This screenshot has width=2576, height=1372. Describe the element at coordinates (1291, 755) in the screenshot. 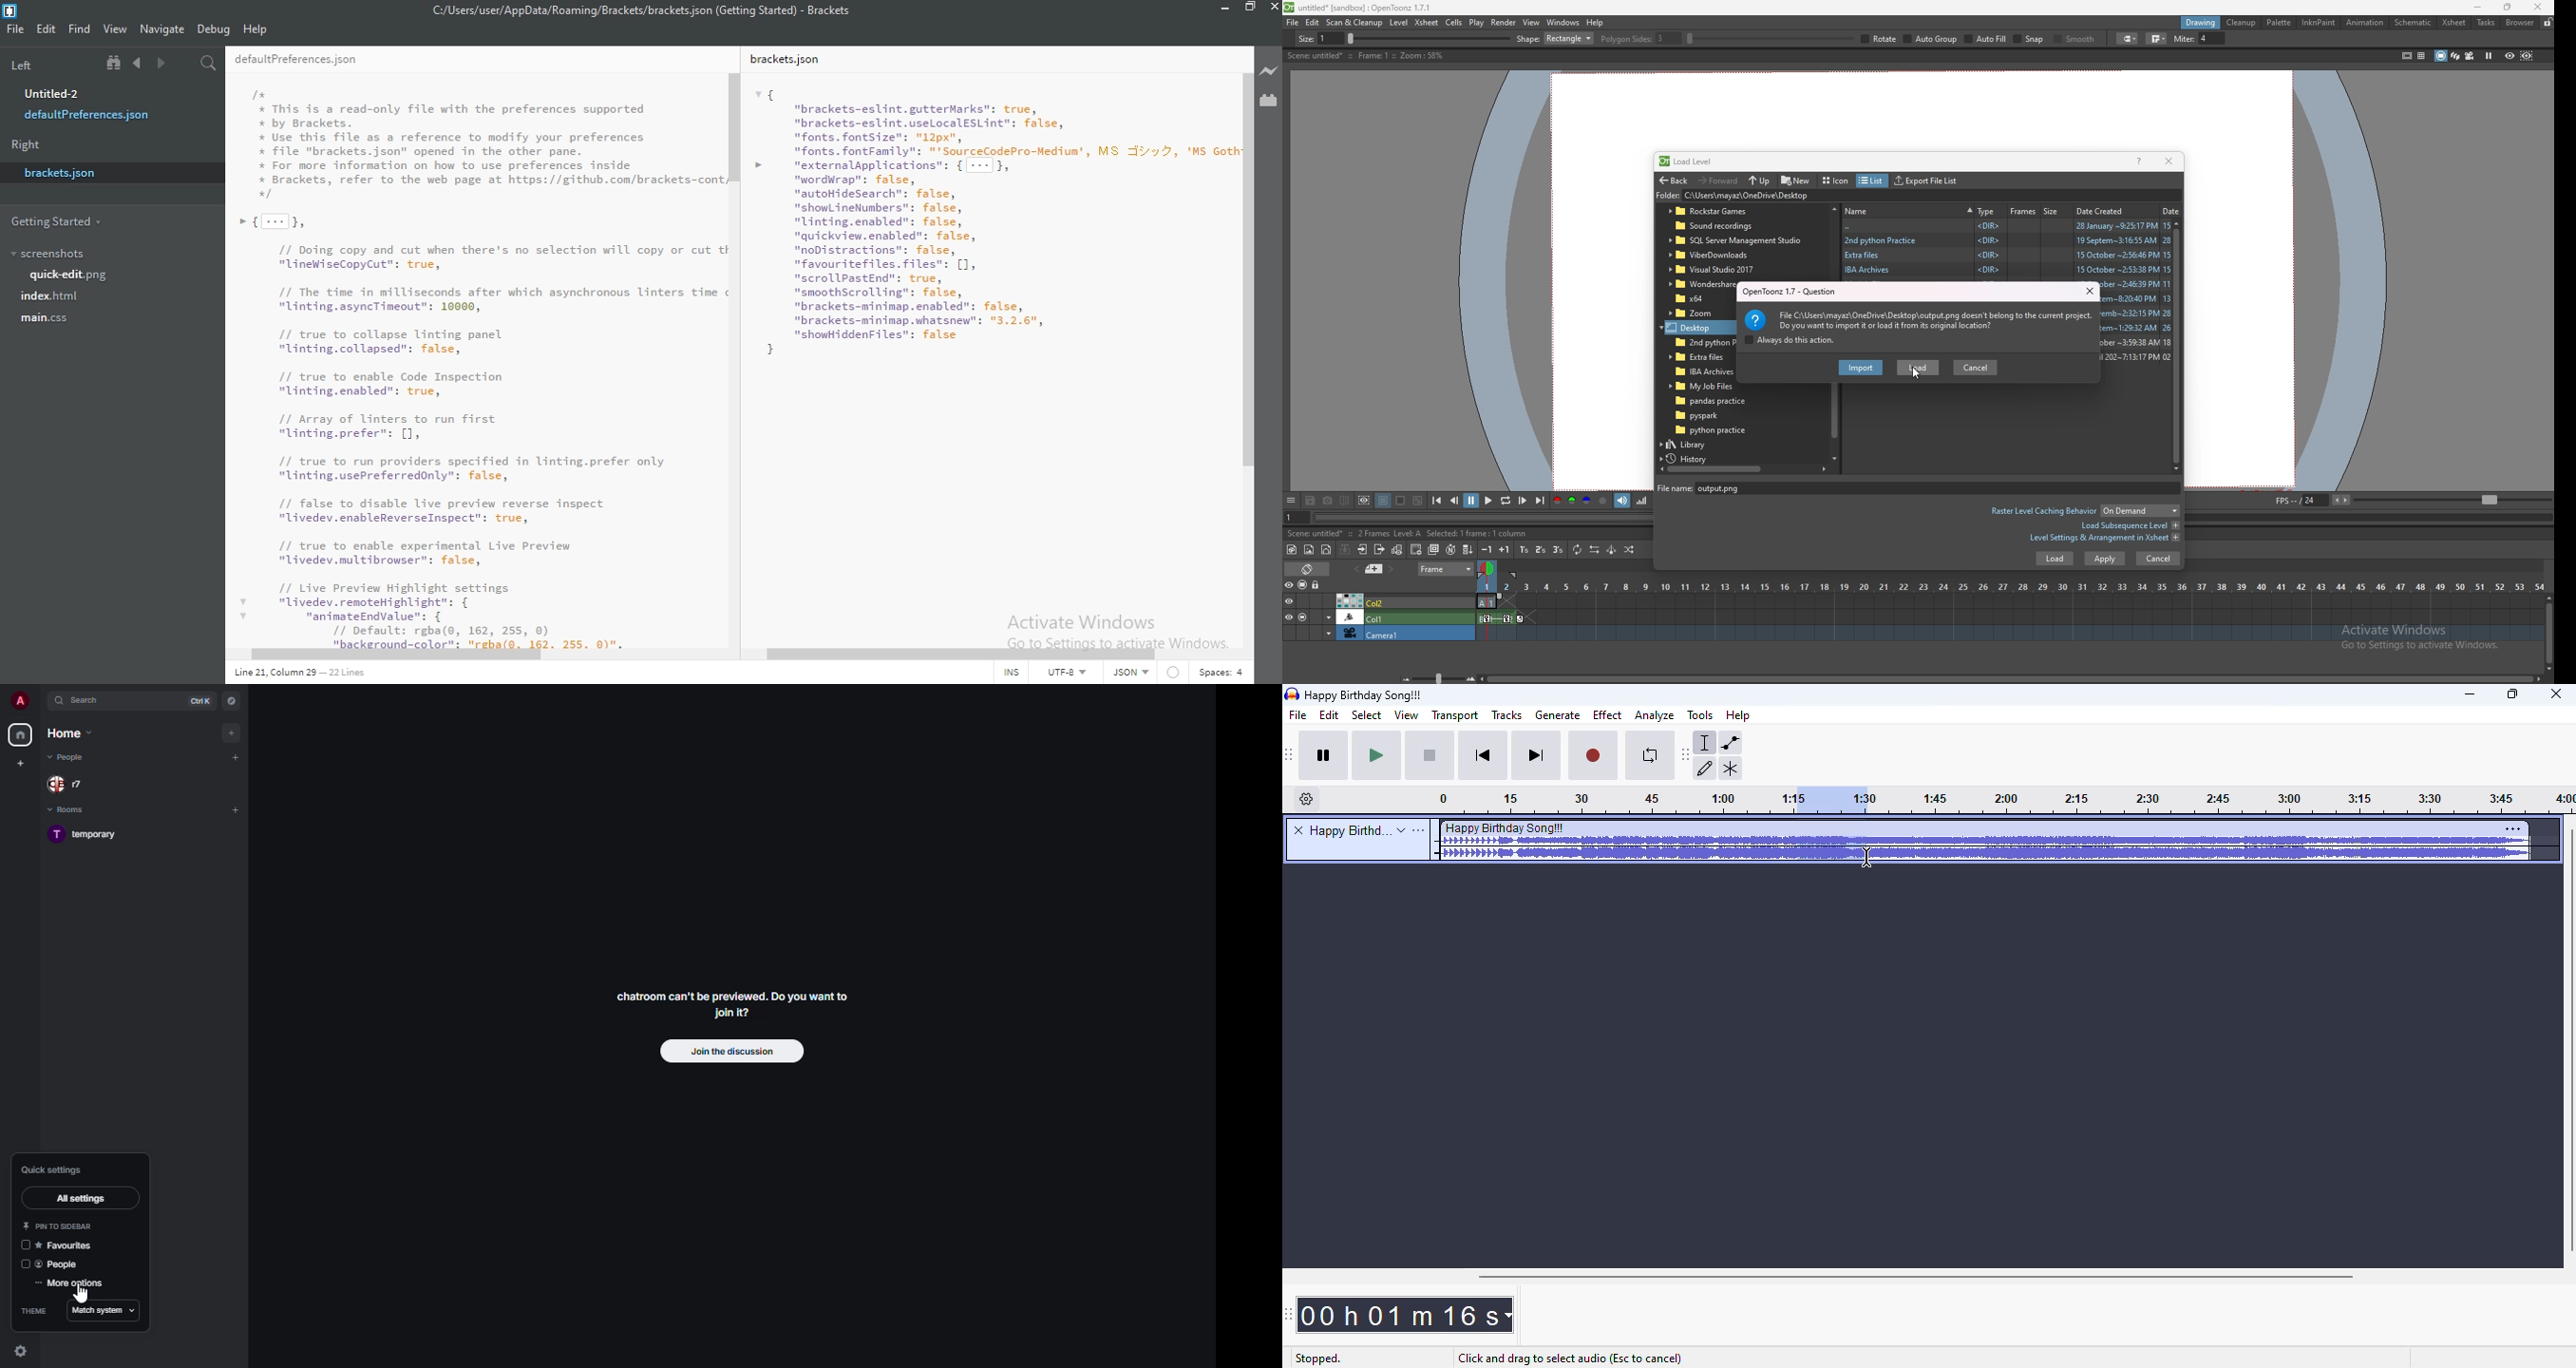

I see `audacity transport toolbar` at that location.